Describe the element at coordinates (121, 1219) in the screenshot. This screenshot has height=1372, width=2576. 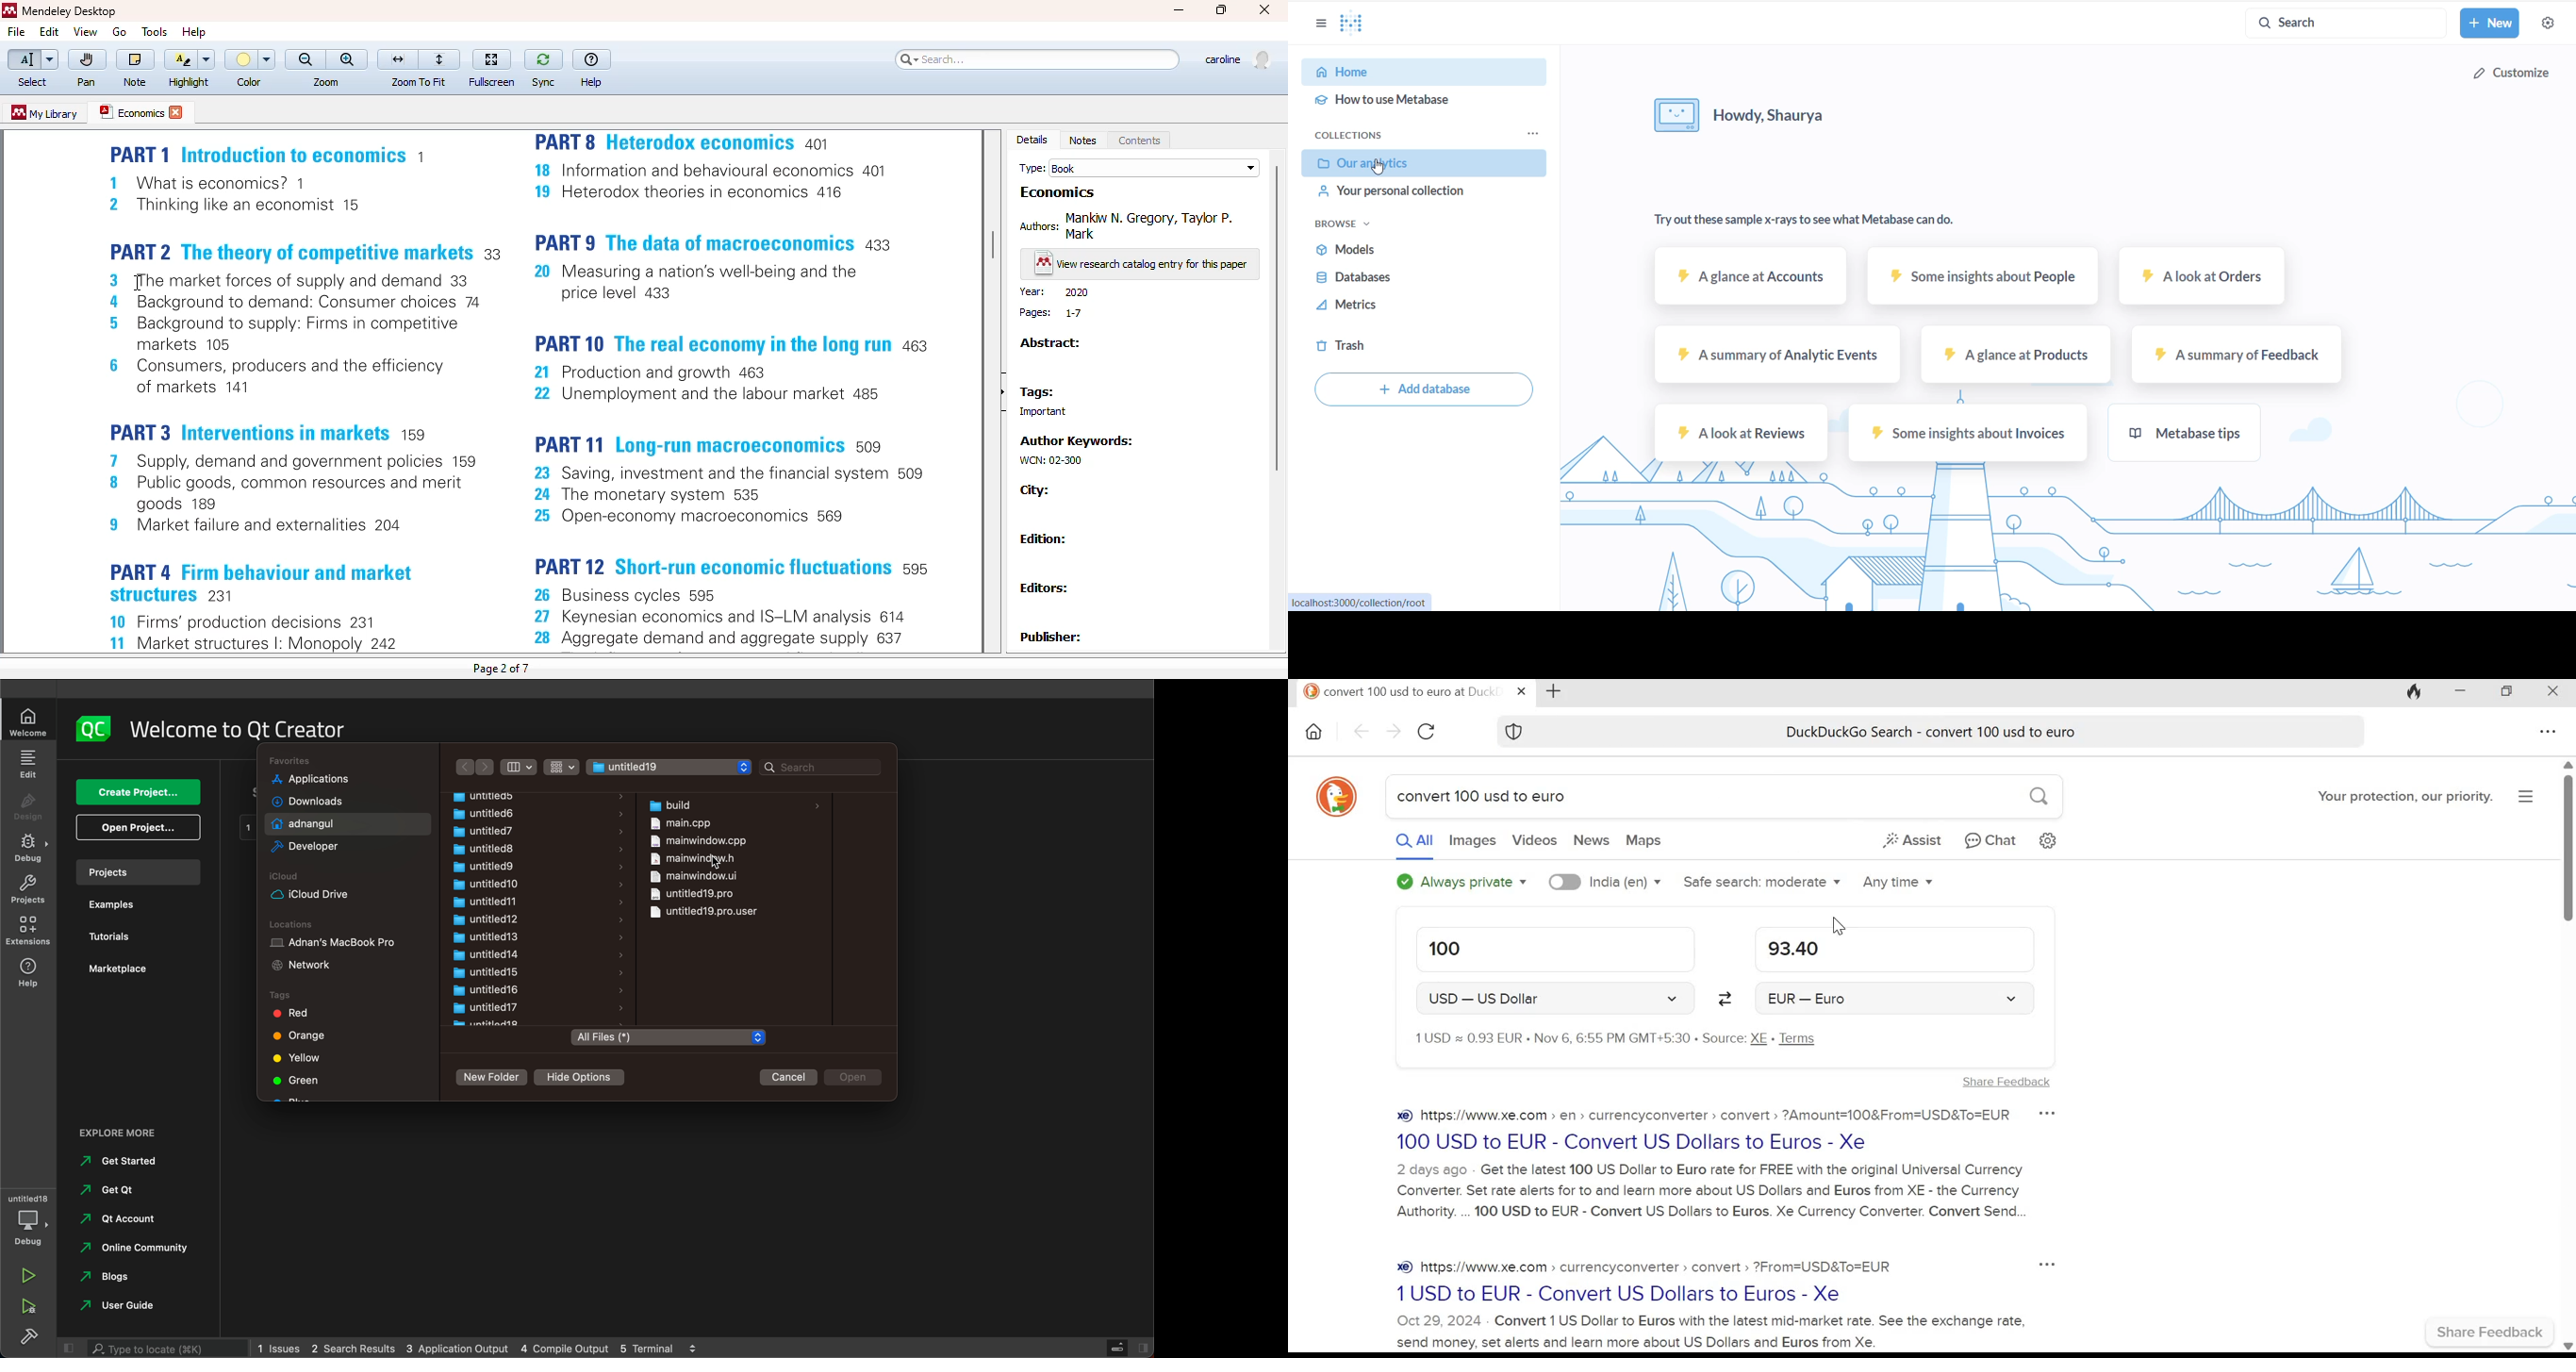
I see `qt account` at that location.